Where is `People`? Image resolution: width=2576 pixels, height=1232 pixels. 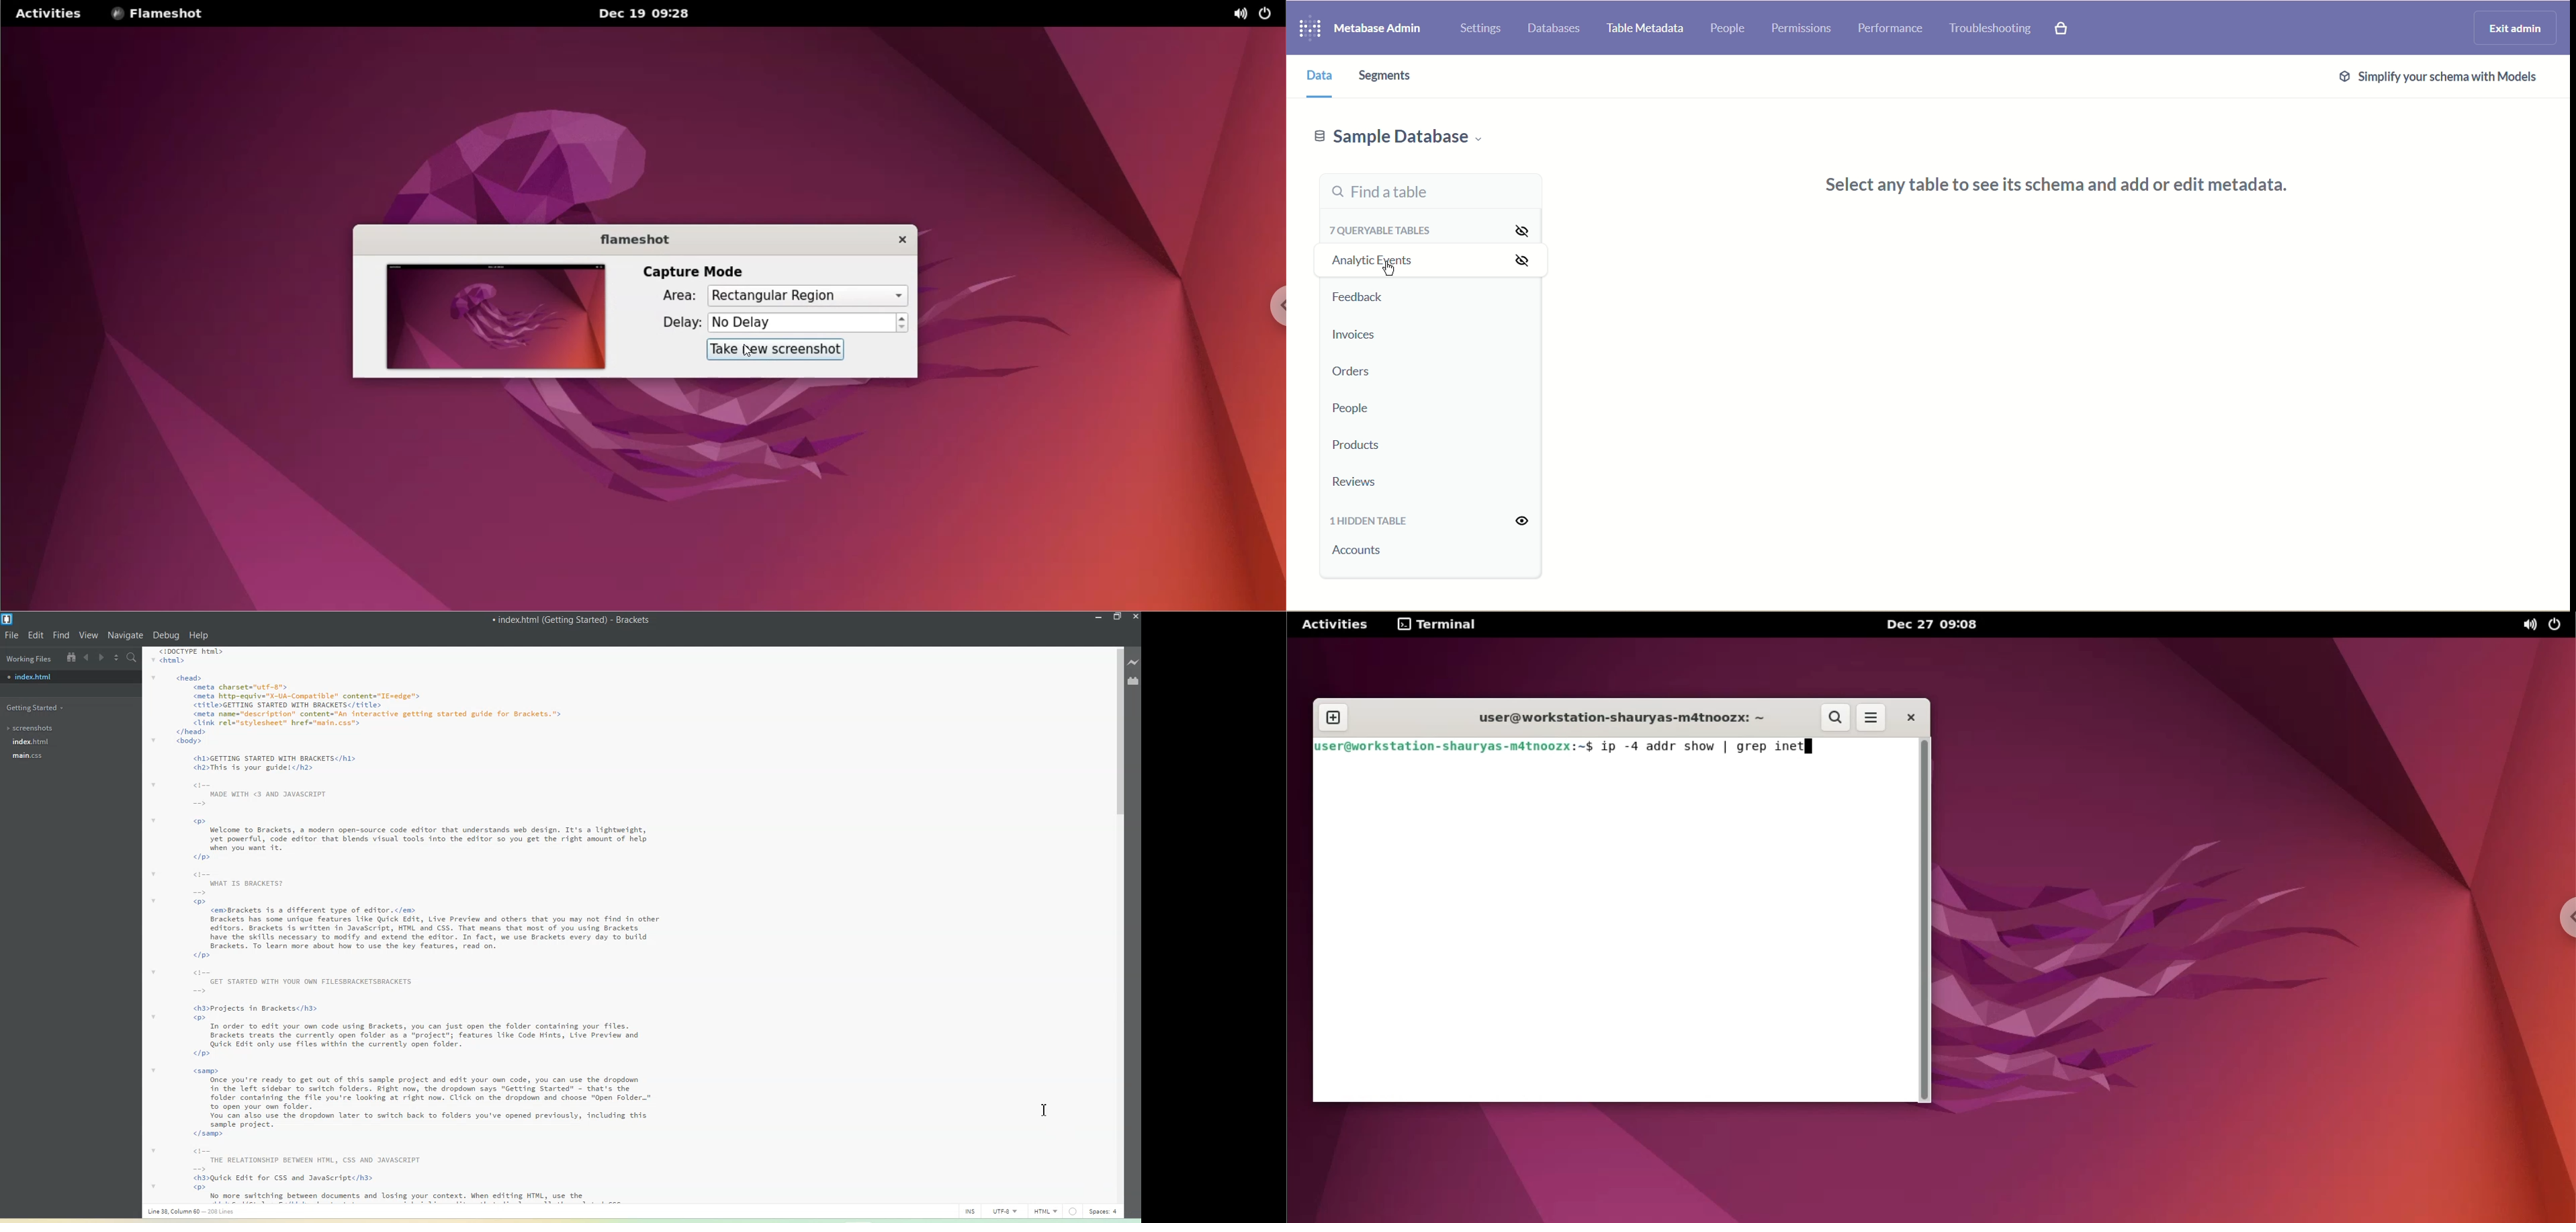 People is located at coordinates (1347, 408).